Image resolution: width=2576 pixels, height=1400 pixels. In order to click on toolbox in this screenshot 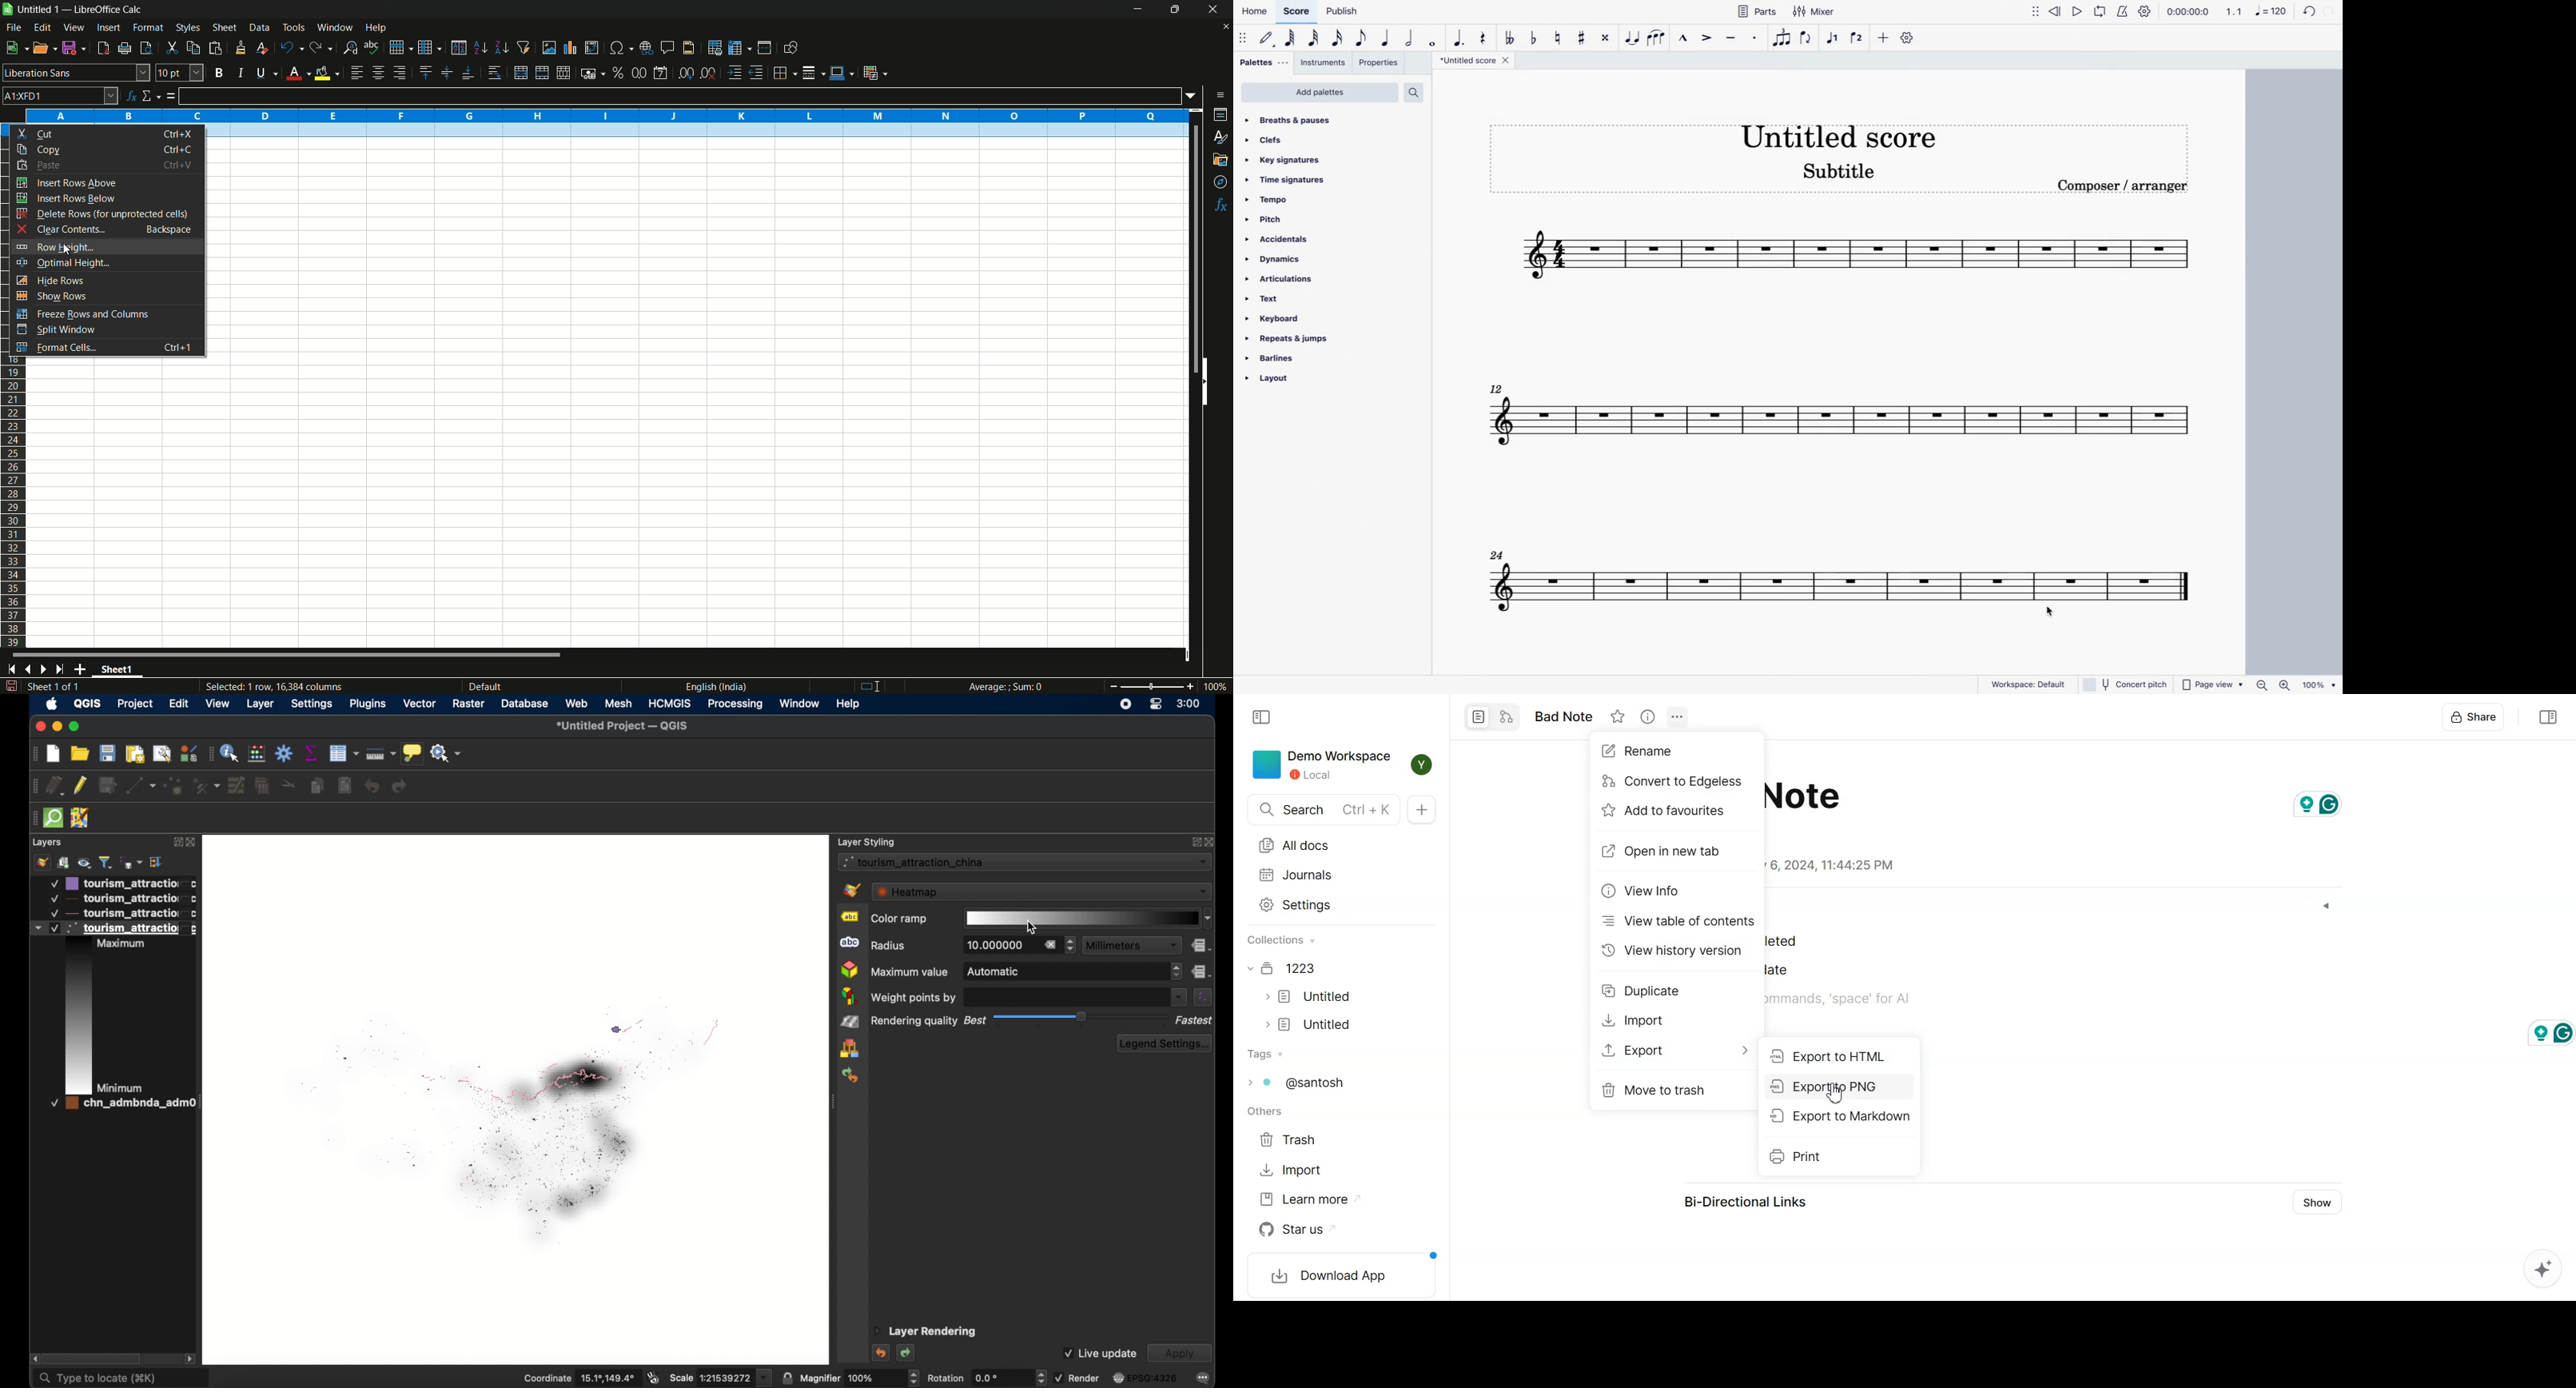, I will do `click(285, 754)`.